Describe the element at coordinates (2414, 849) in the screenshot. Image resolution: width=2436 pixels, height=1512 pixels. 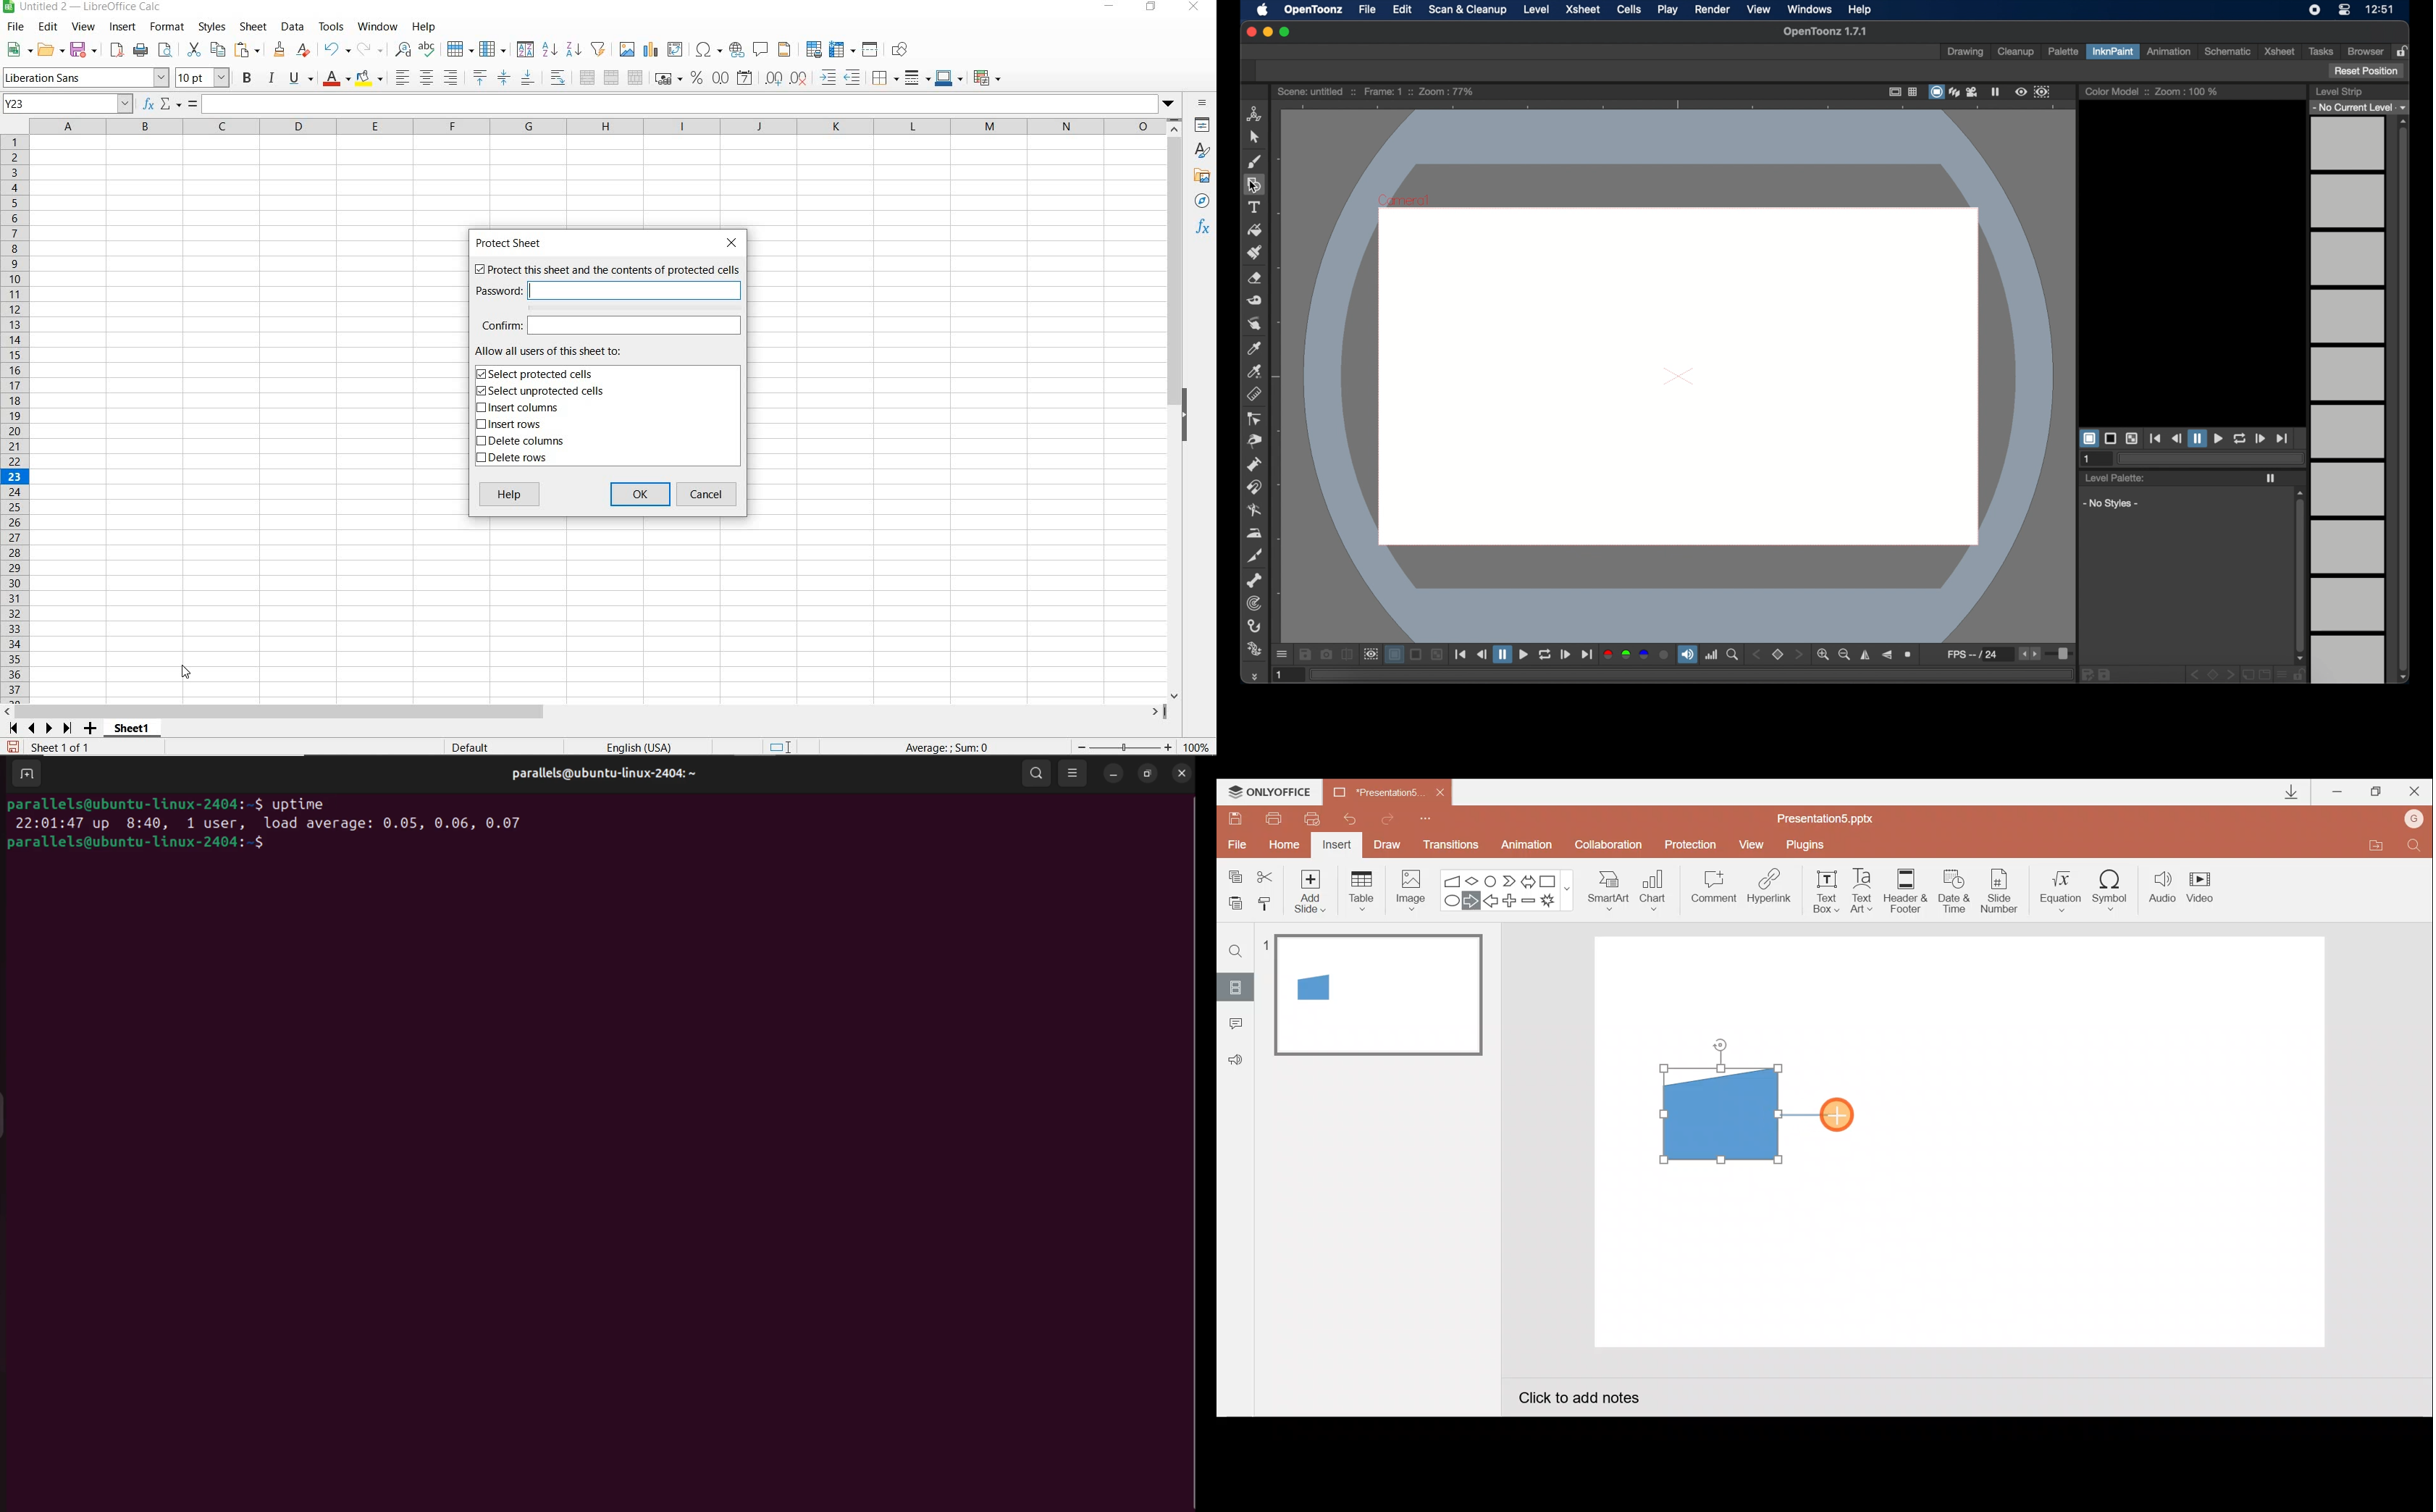
I see `Find` at that location.